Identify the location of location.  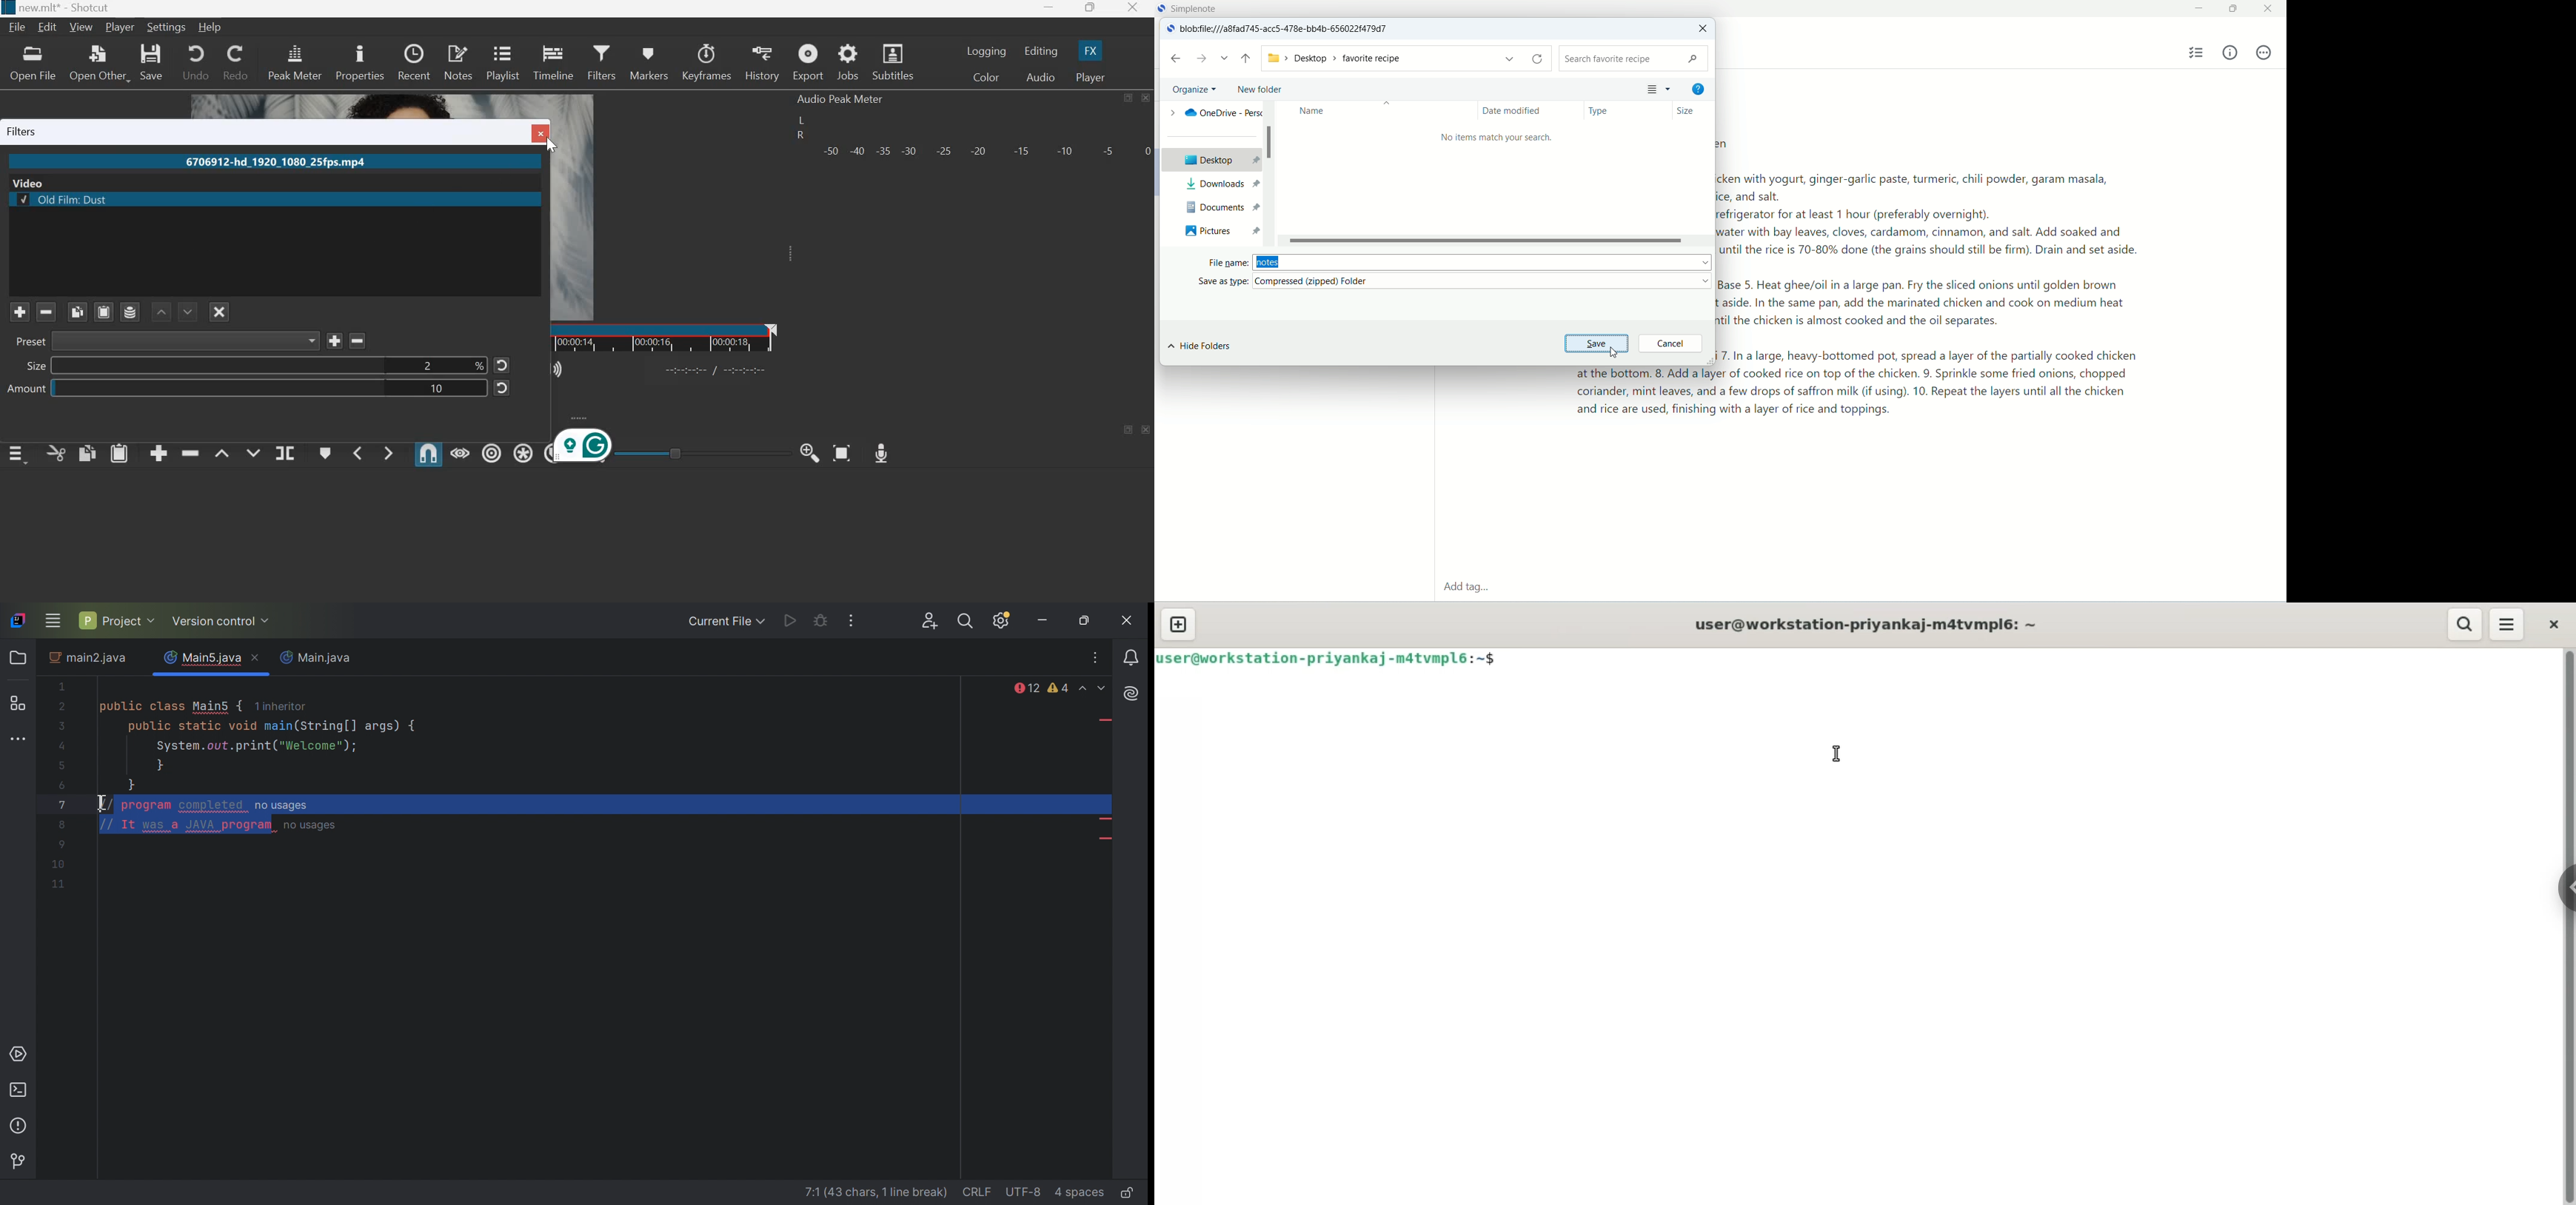
(1289, 29).